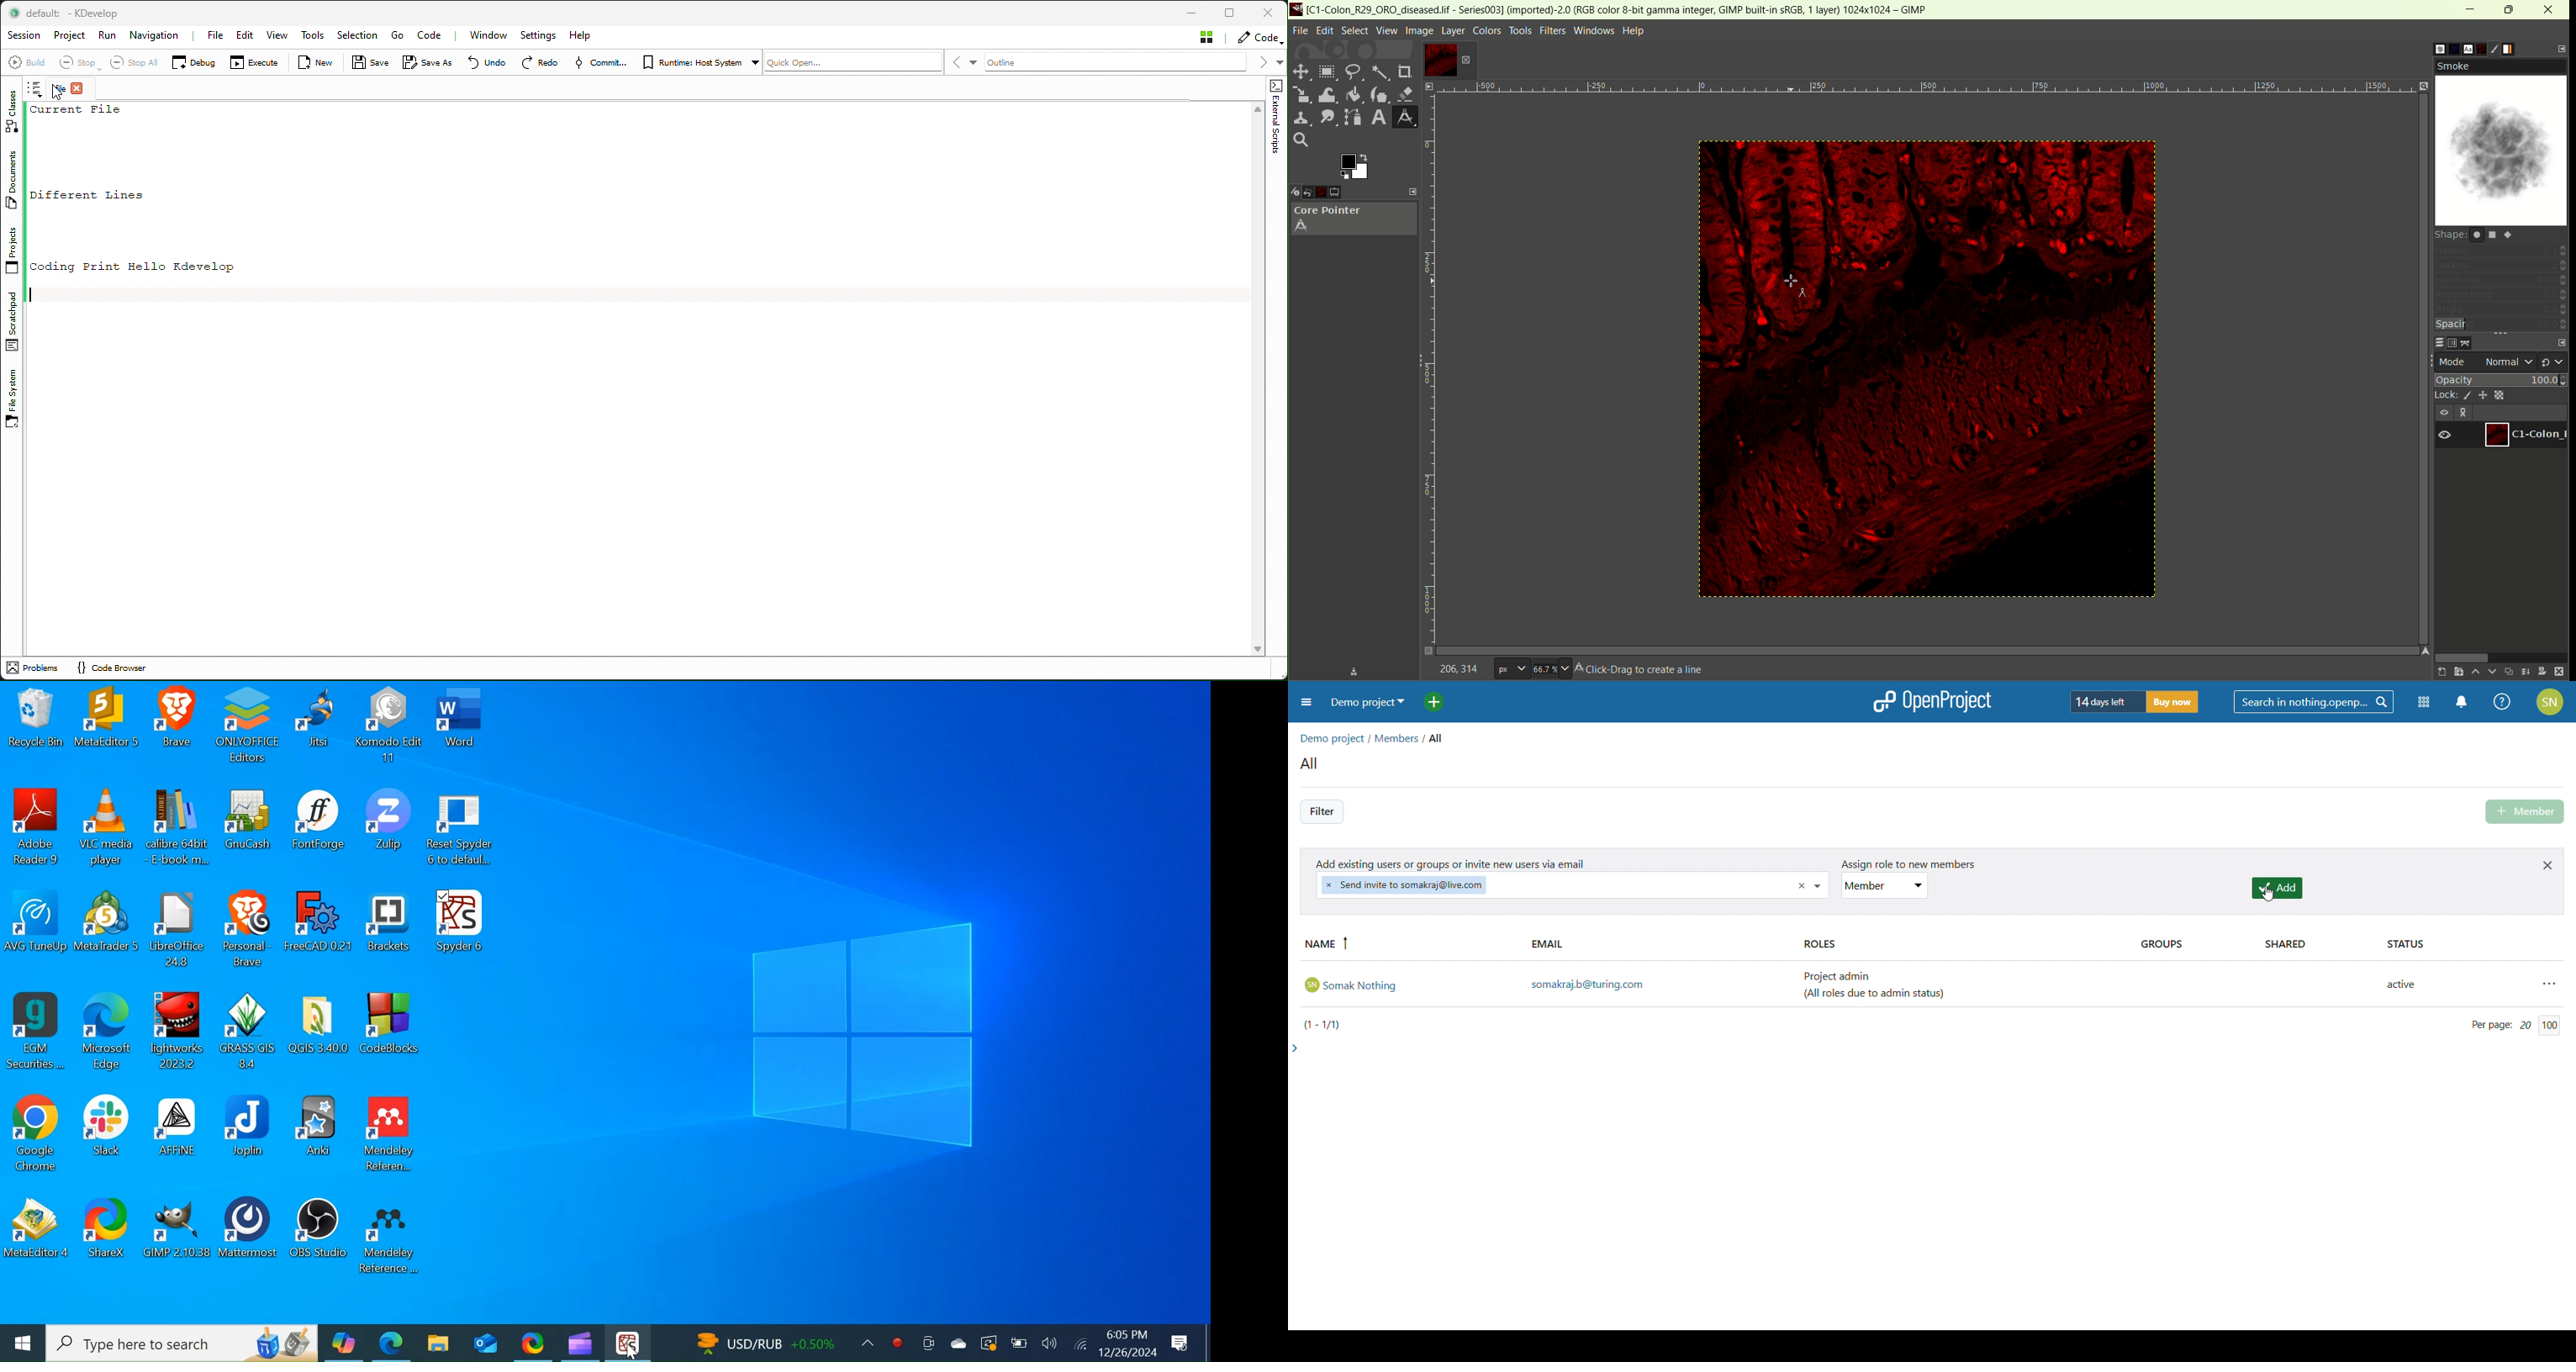  I want to click on Brave Desktop Icon, so click(248, 930).